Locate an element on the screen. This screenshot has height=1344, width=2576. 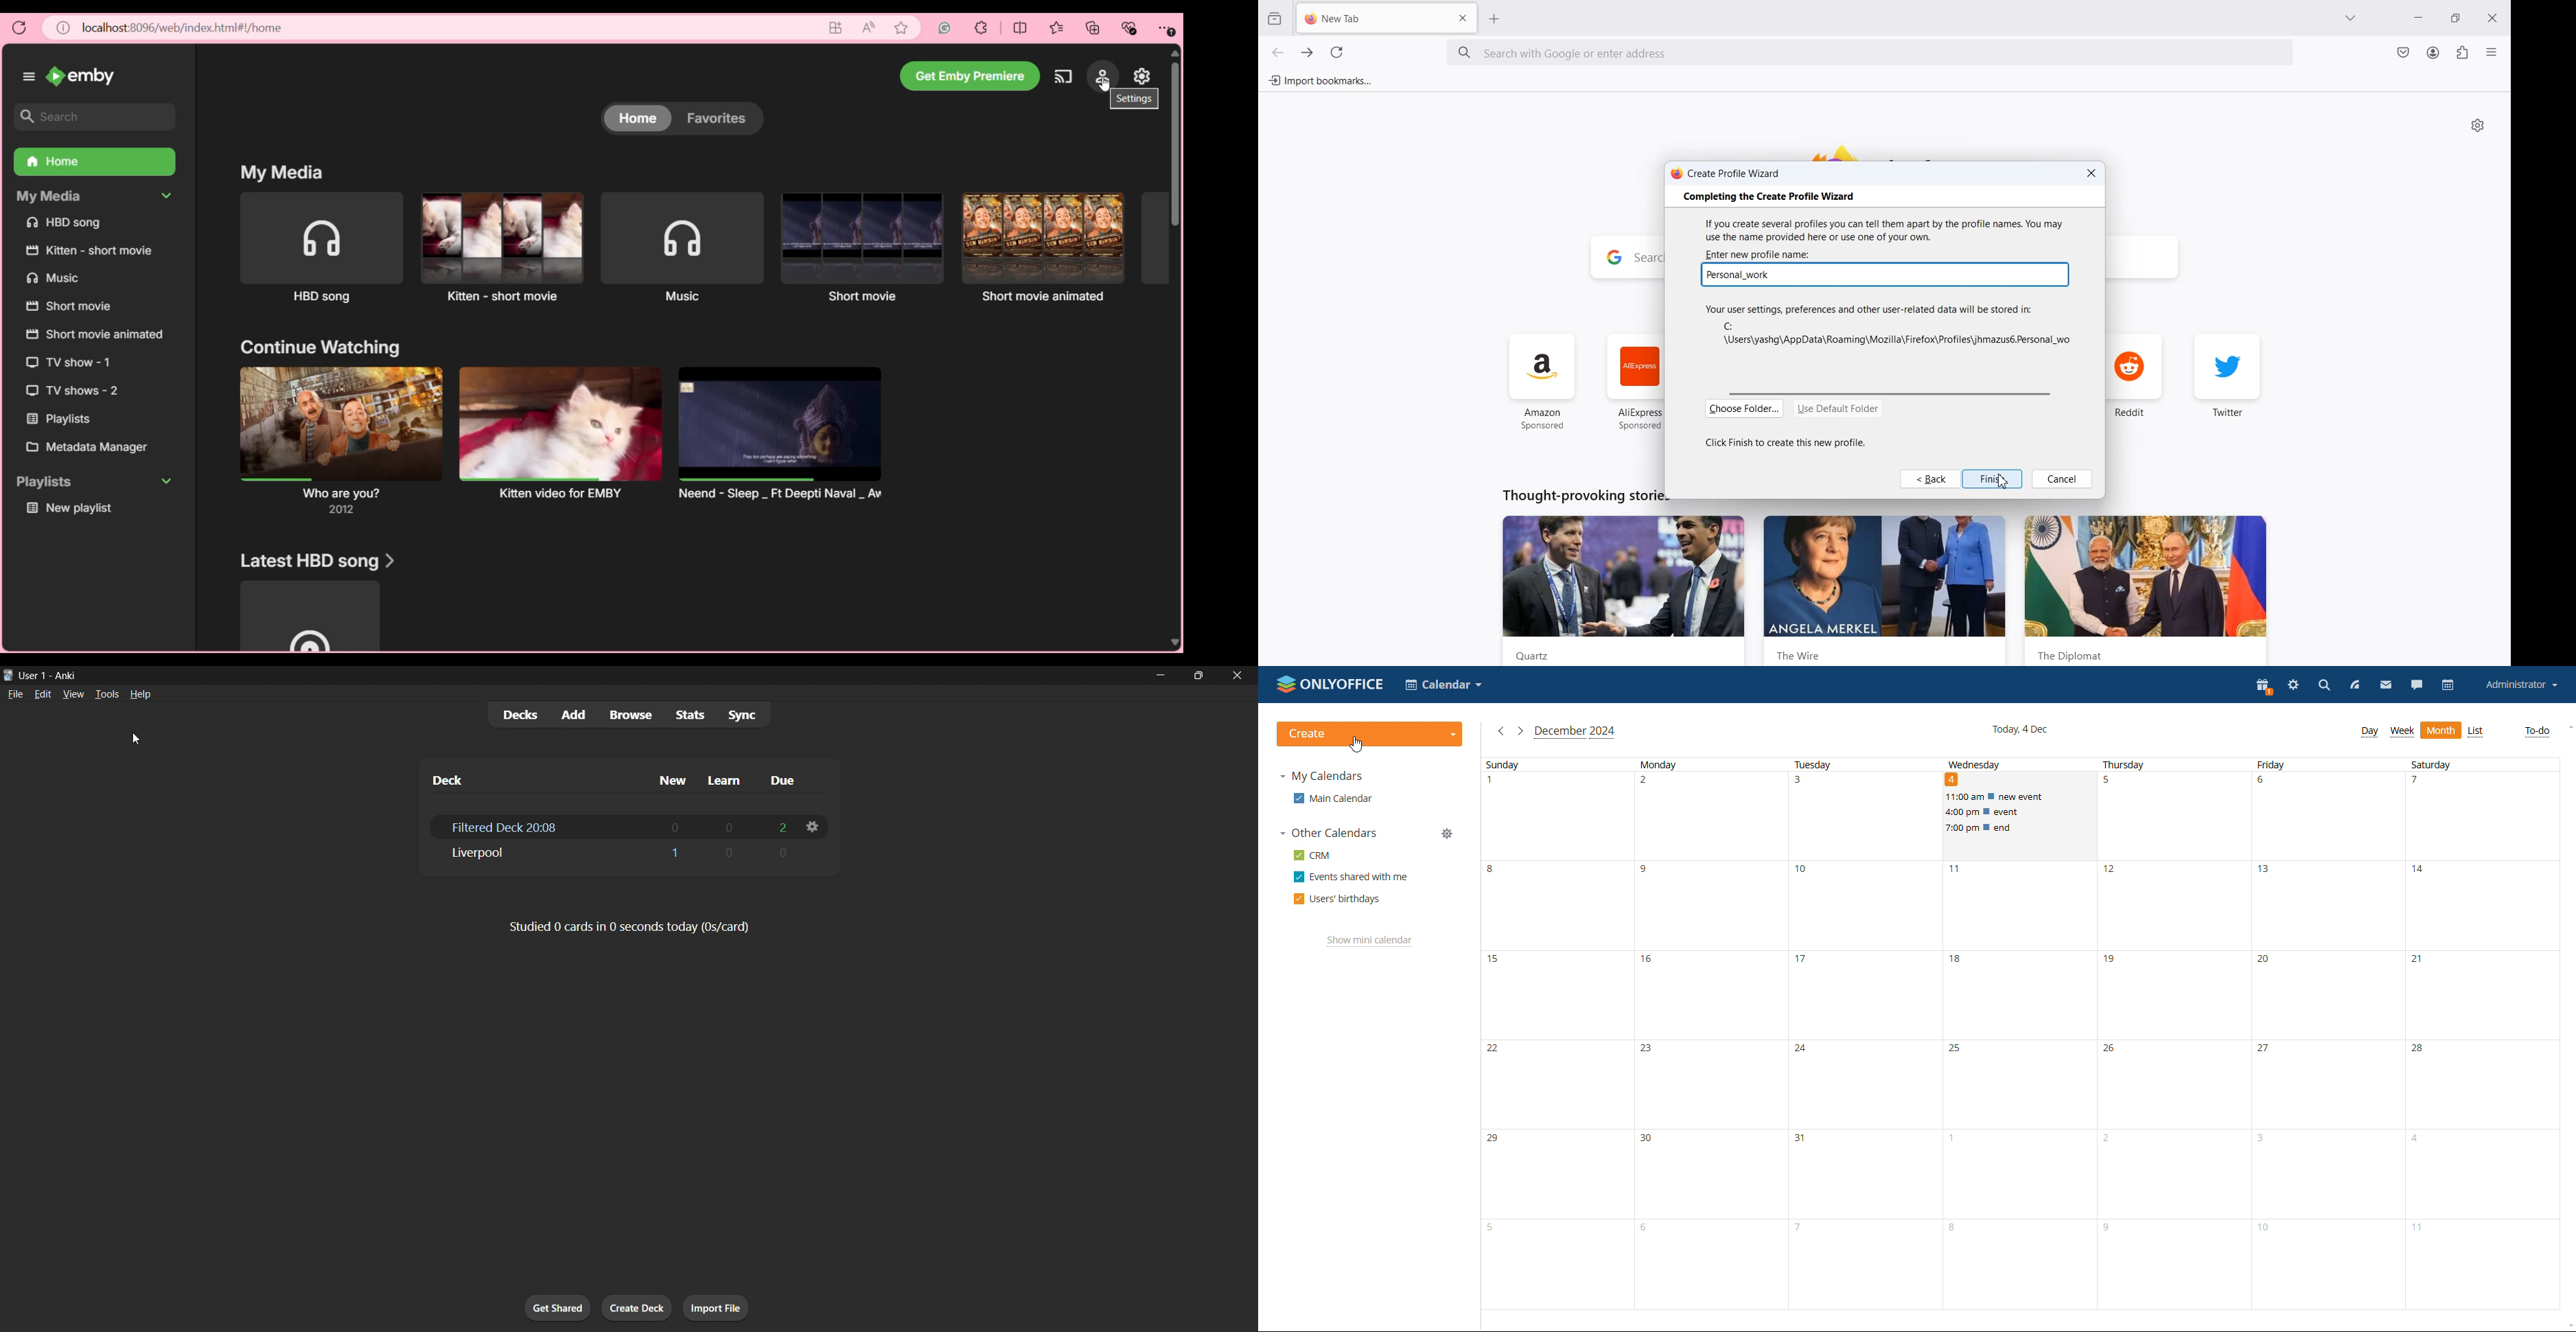
Personalize new tab  is located at coordinates (2478, 125).